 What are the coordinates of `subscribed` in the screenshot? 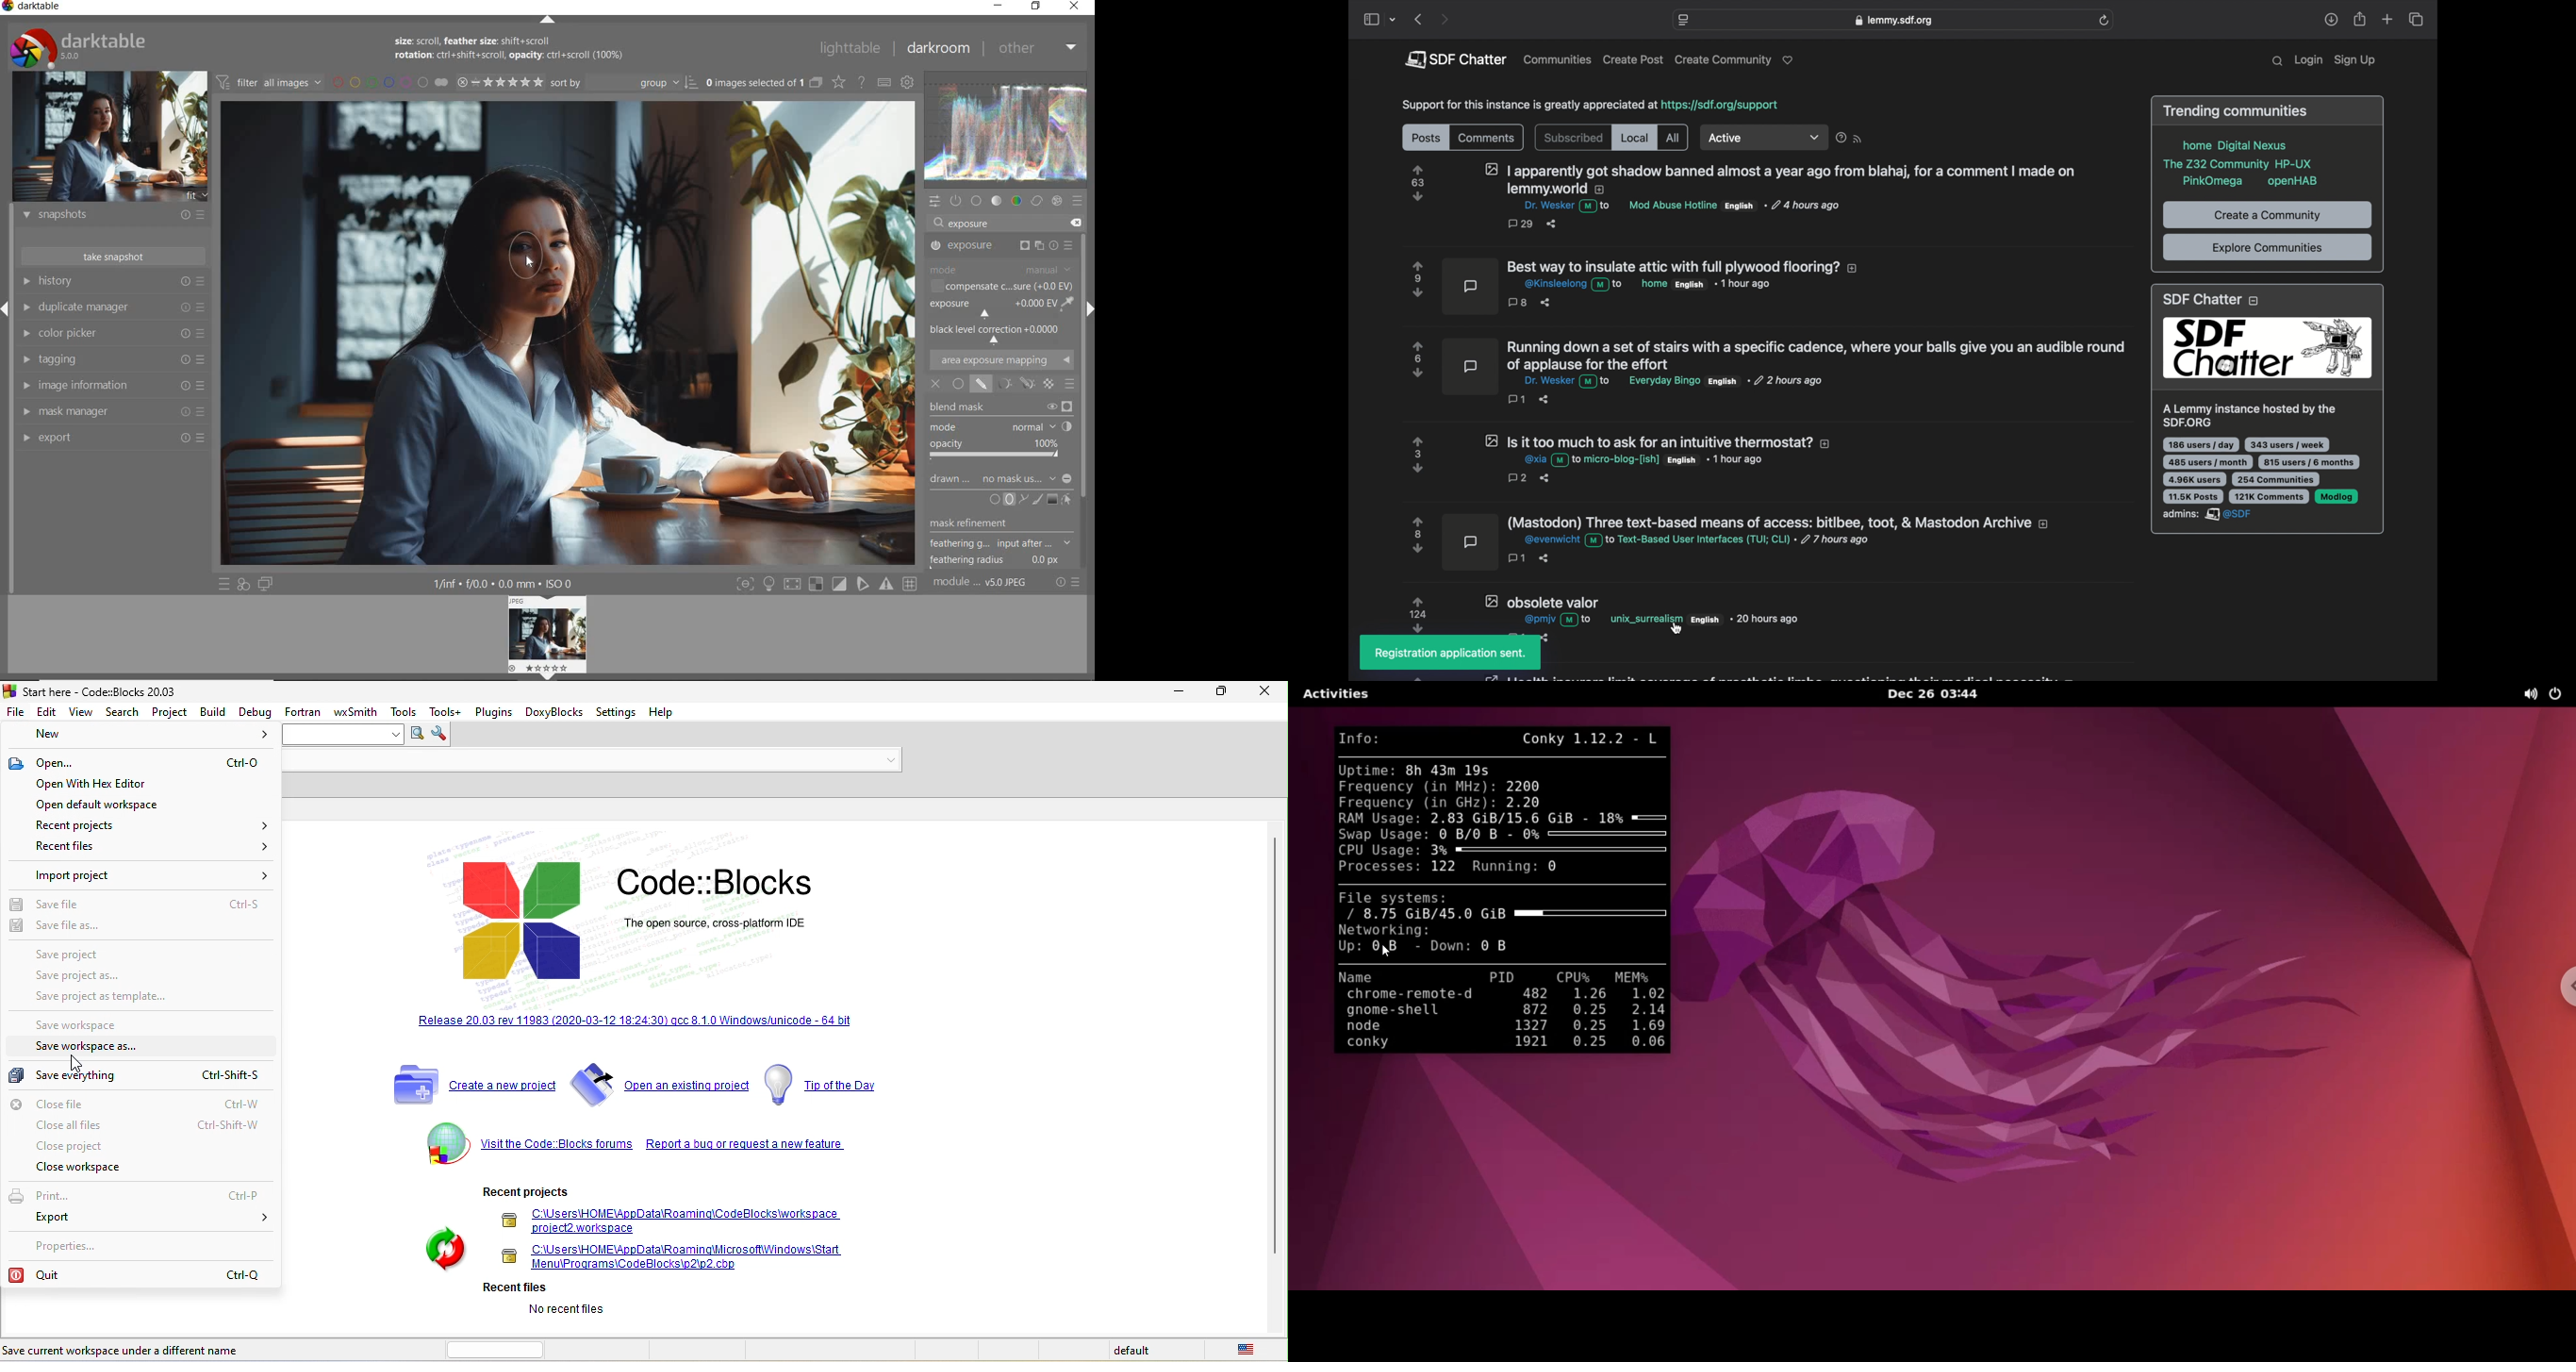 It's located at (1573, 138).